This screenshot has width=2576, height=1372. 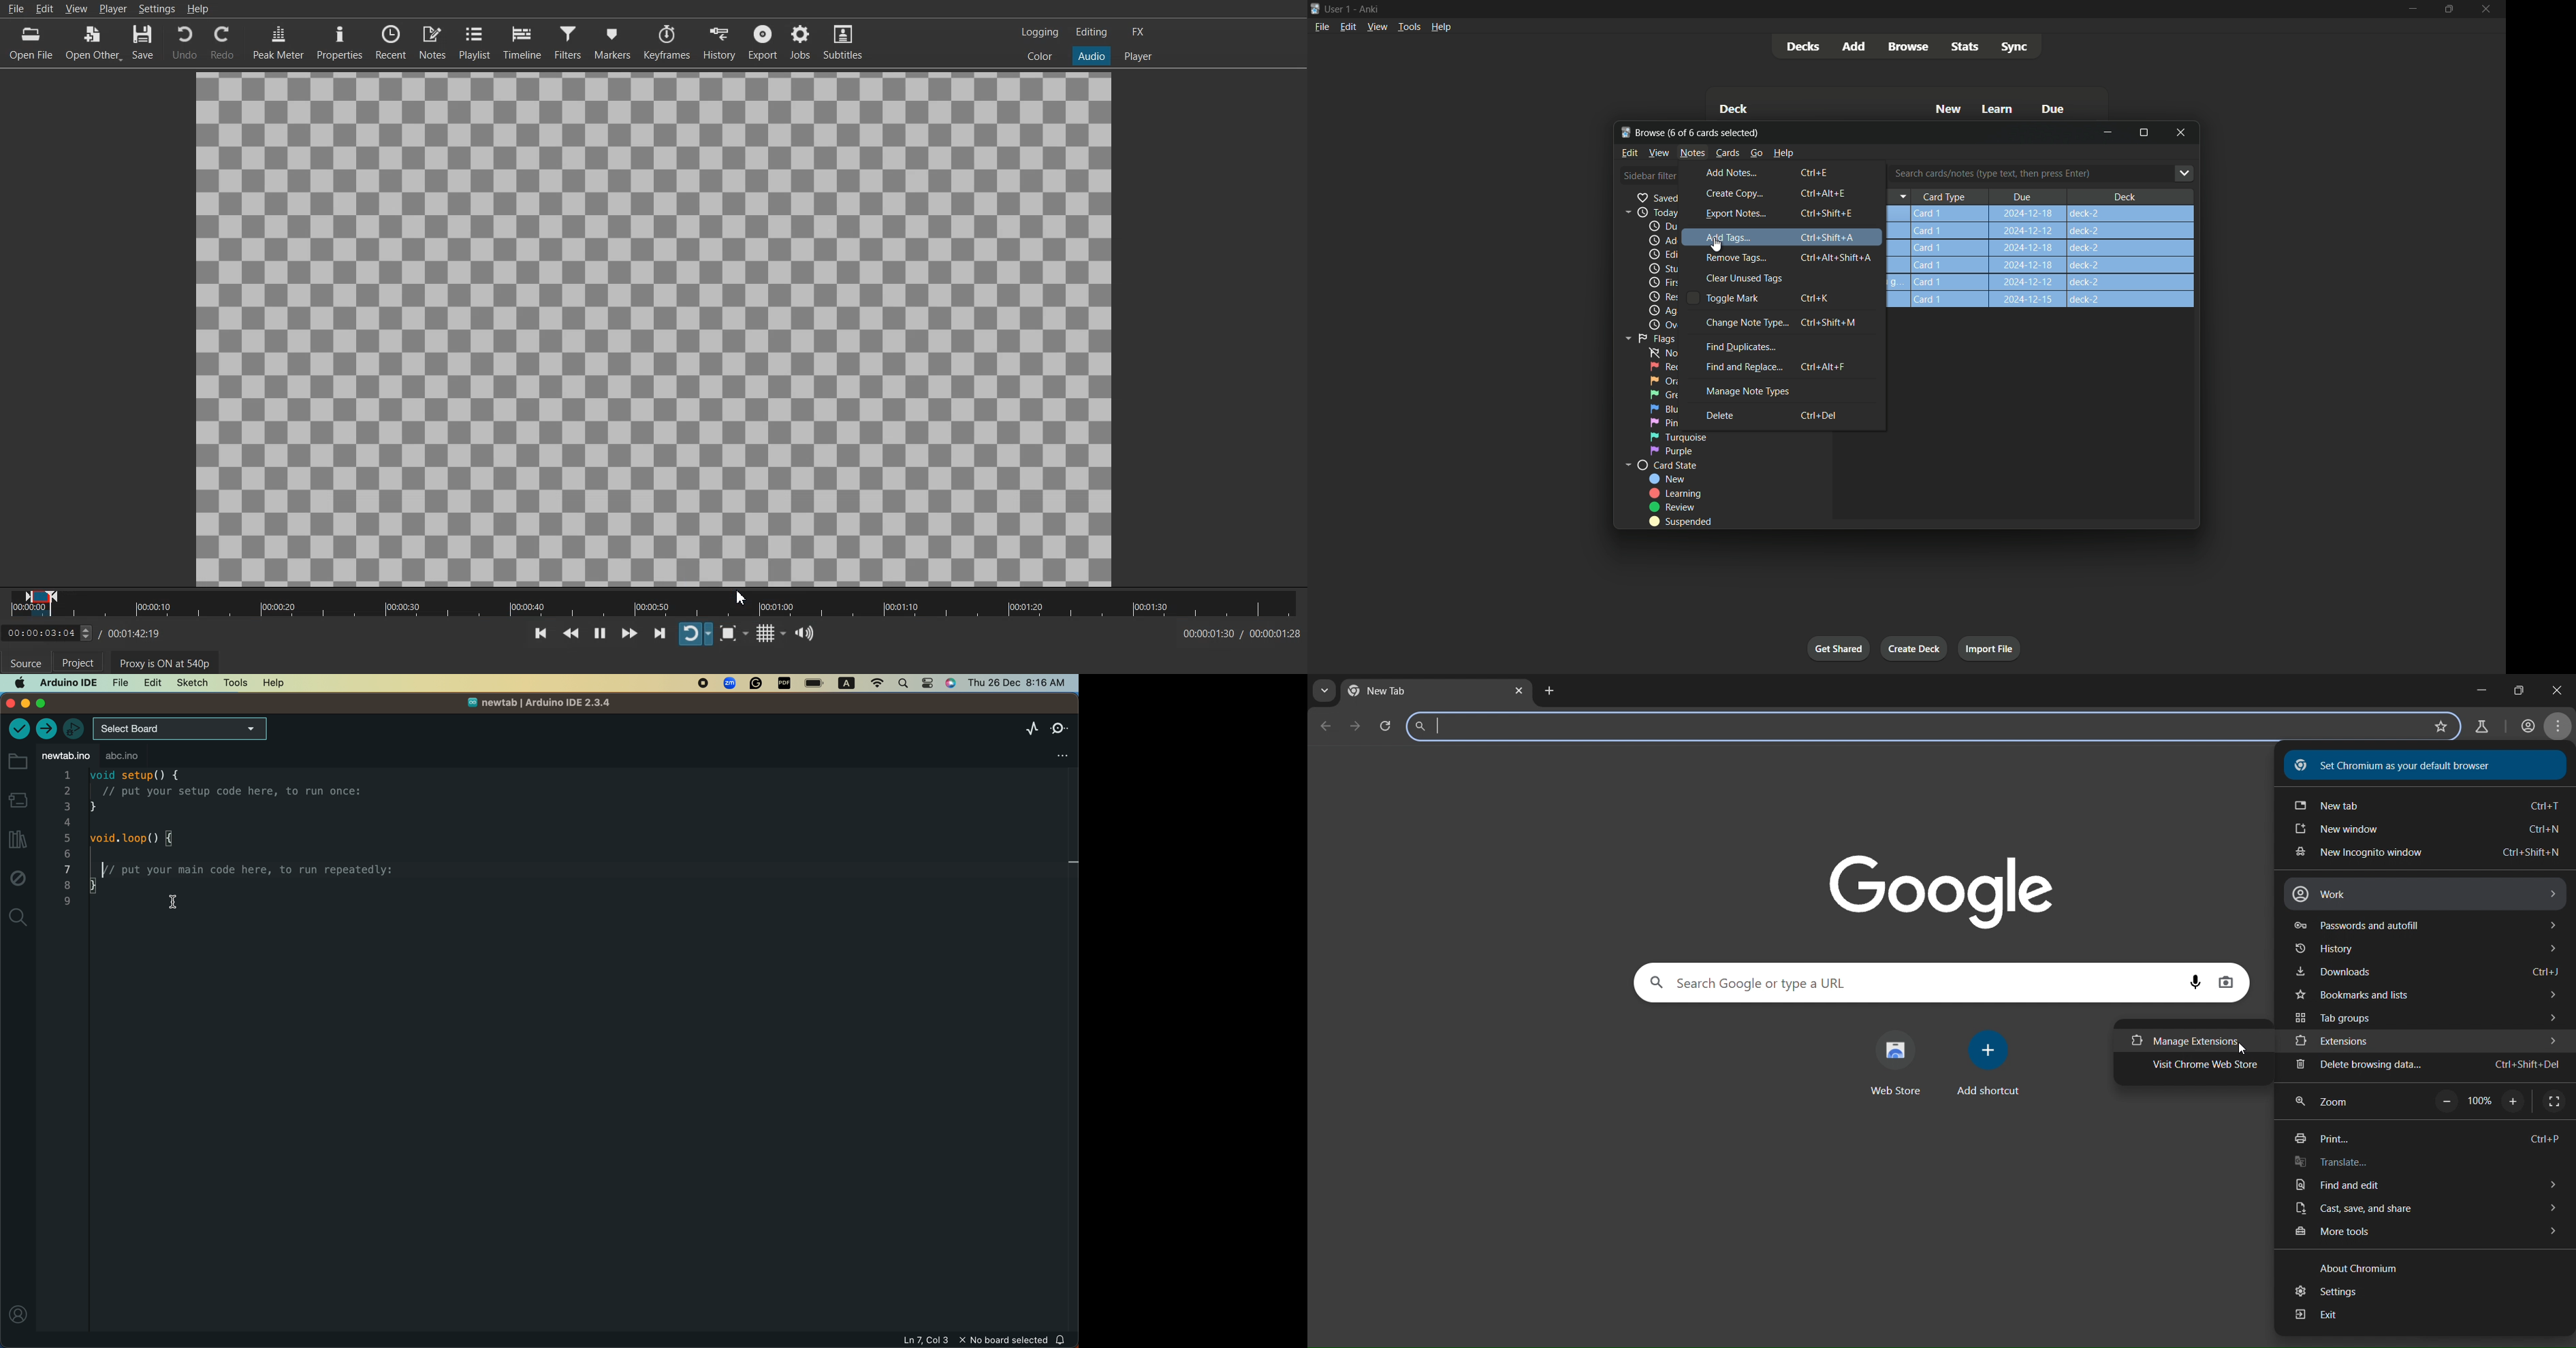 What do you see at coordinates (2424, 1018) in the screenshot?
I see `tab groups` at bounding box center [2424, 1018].